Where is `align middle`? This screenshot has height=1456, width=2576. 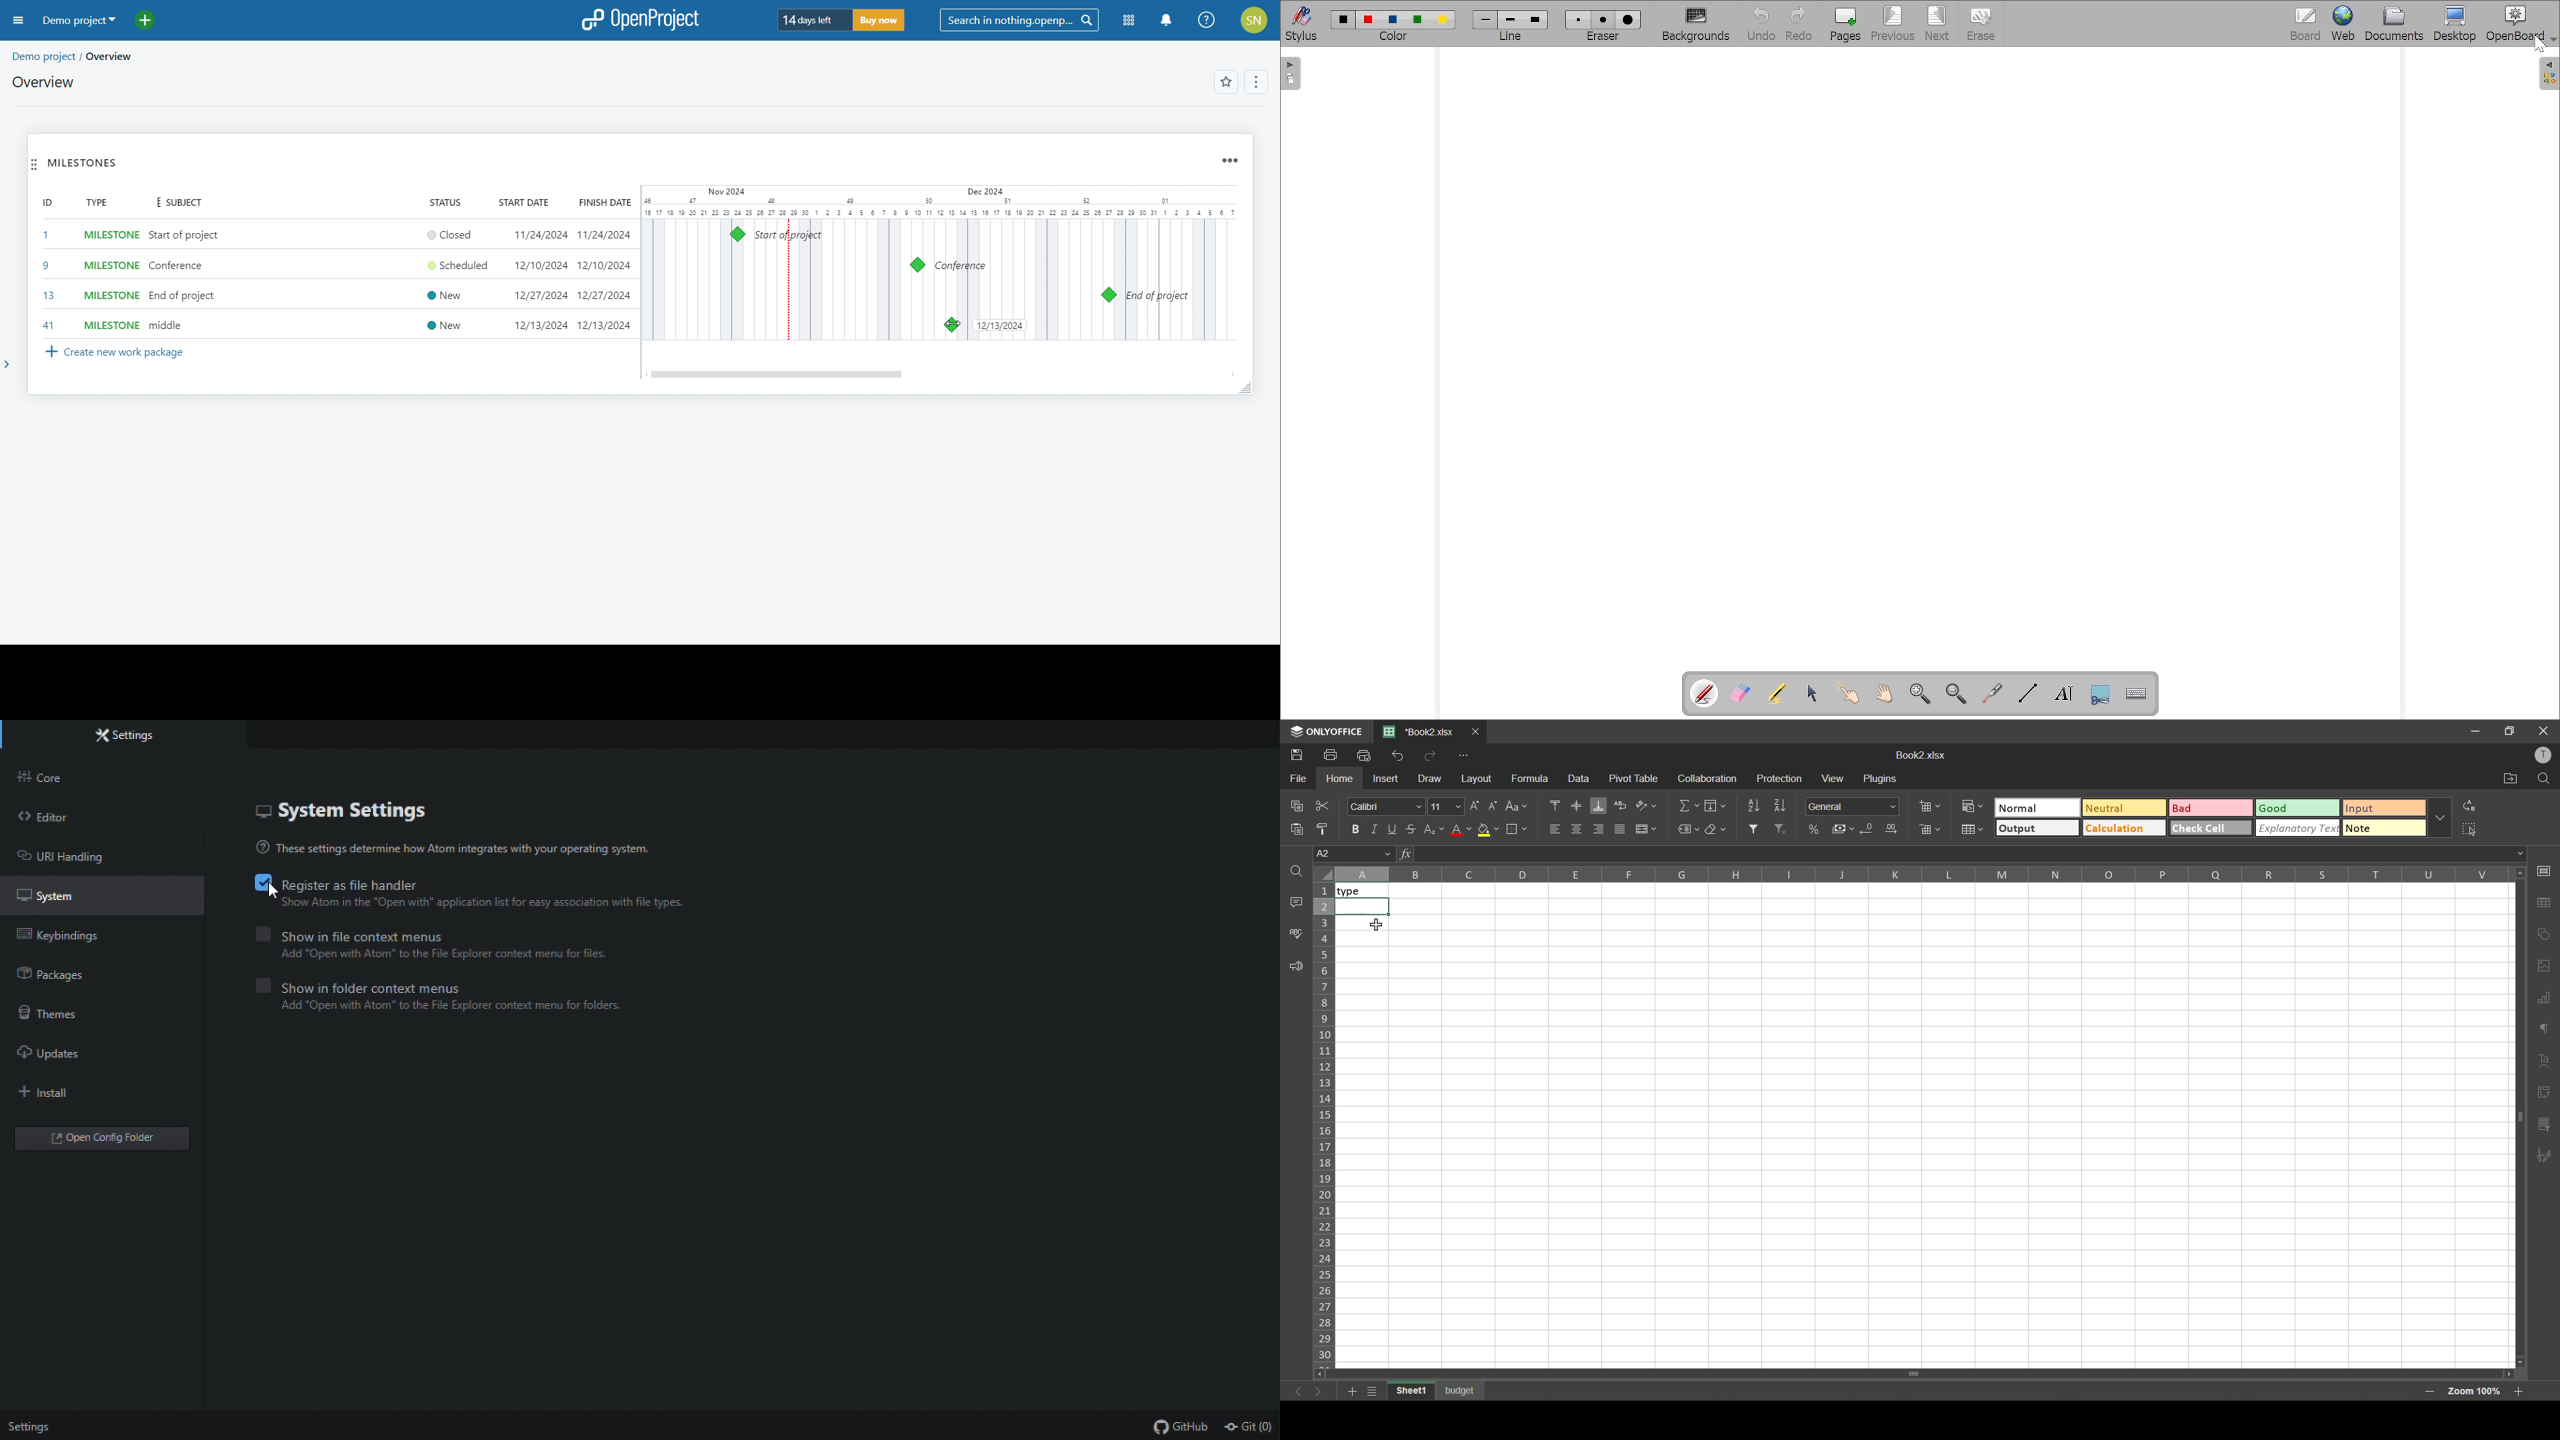 align middle is located at coordinates (1579, 807).